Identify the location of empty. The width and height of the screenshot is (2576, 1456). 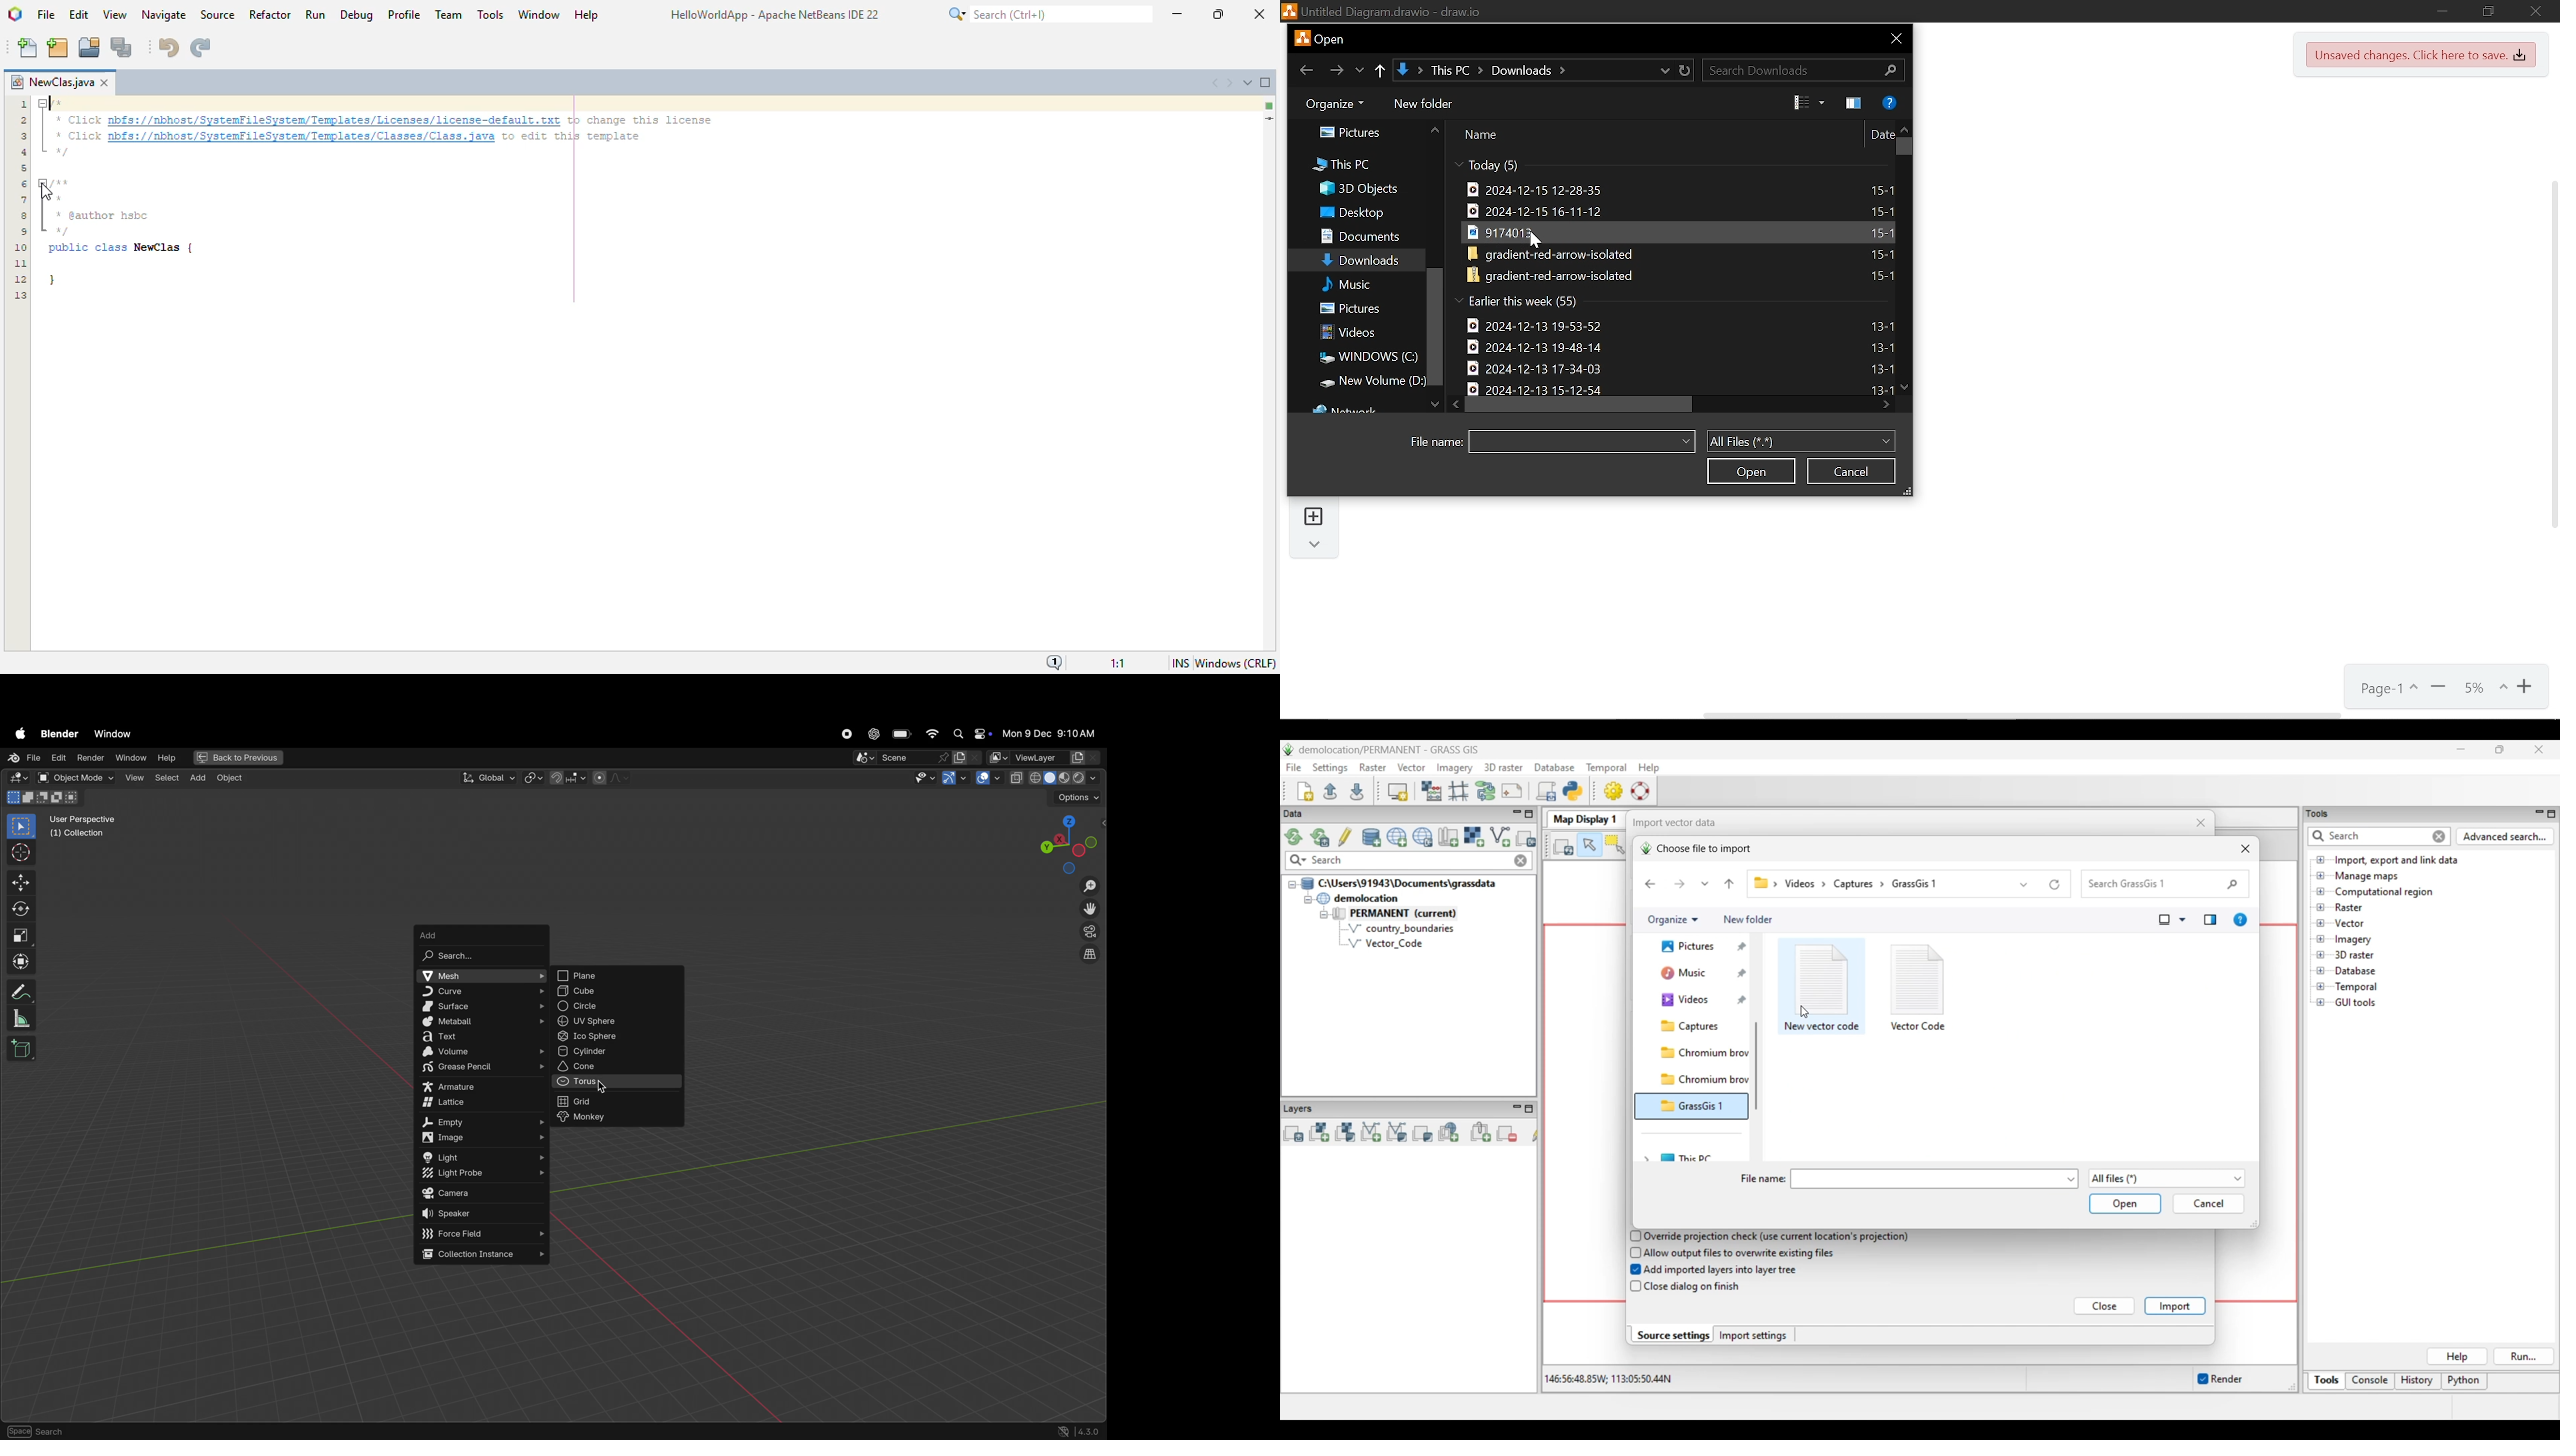
(483, 1122).